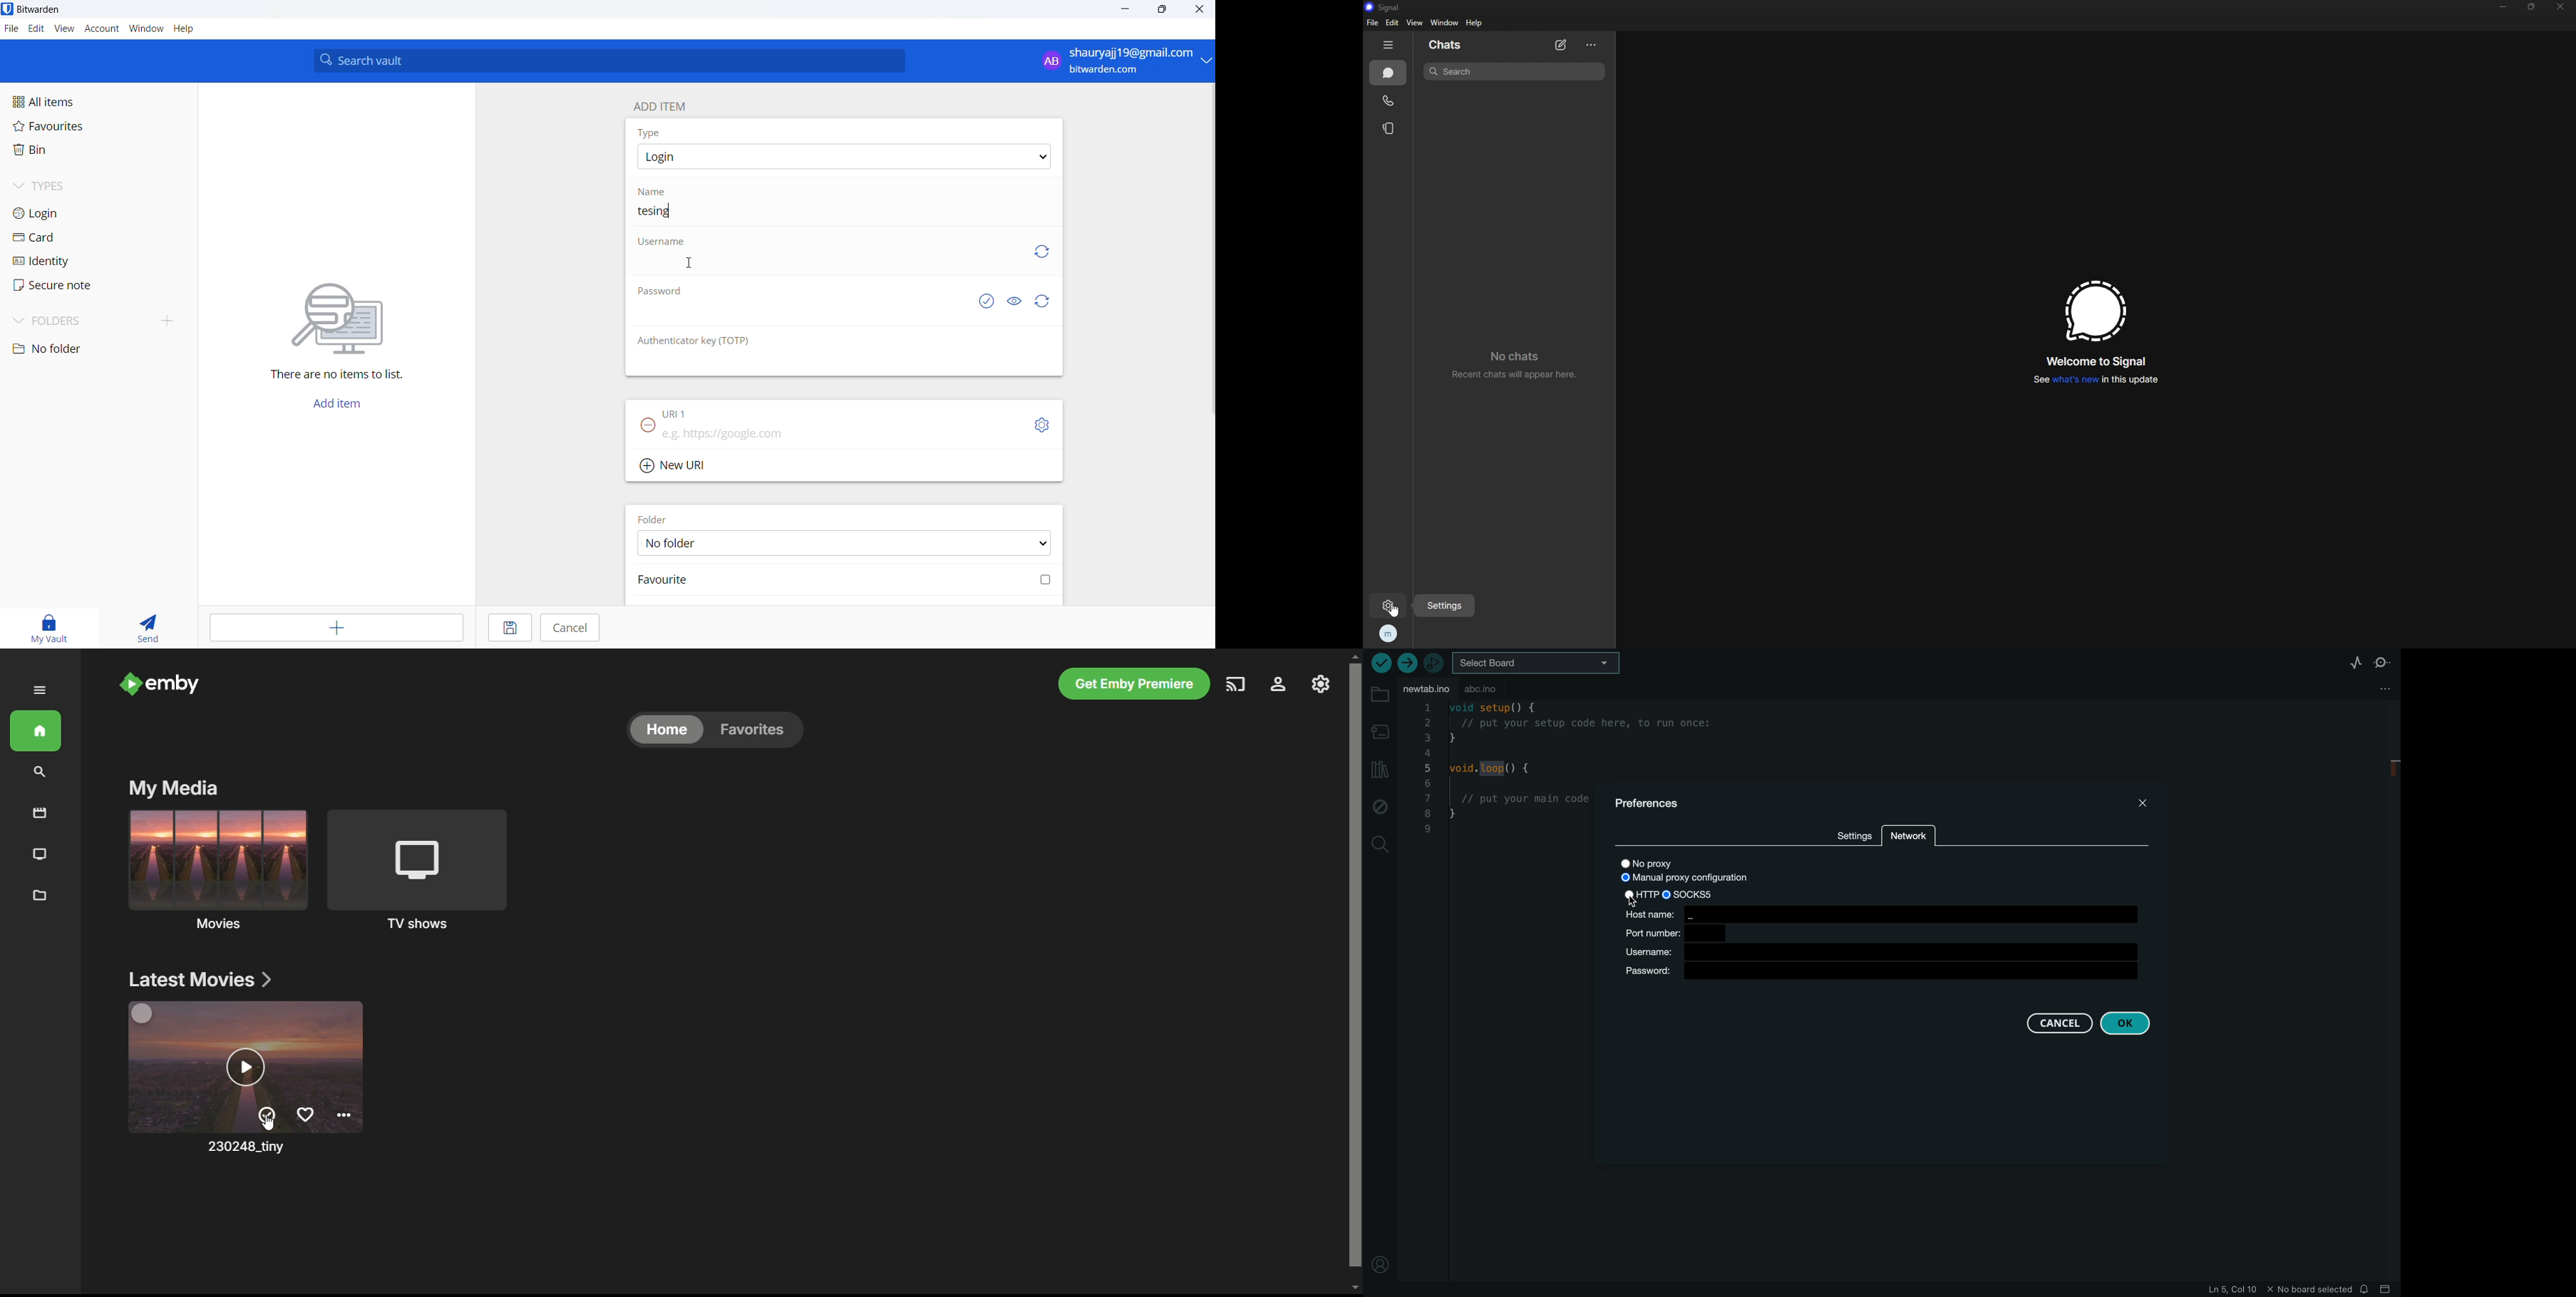 The image size is (2576, 1316). Describe the element at coordinates (1521, 368) in the screenshot. I see `no chats recent chats will appear here` at that location.